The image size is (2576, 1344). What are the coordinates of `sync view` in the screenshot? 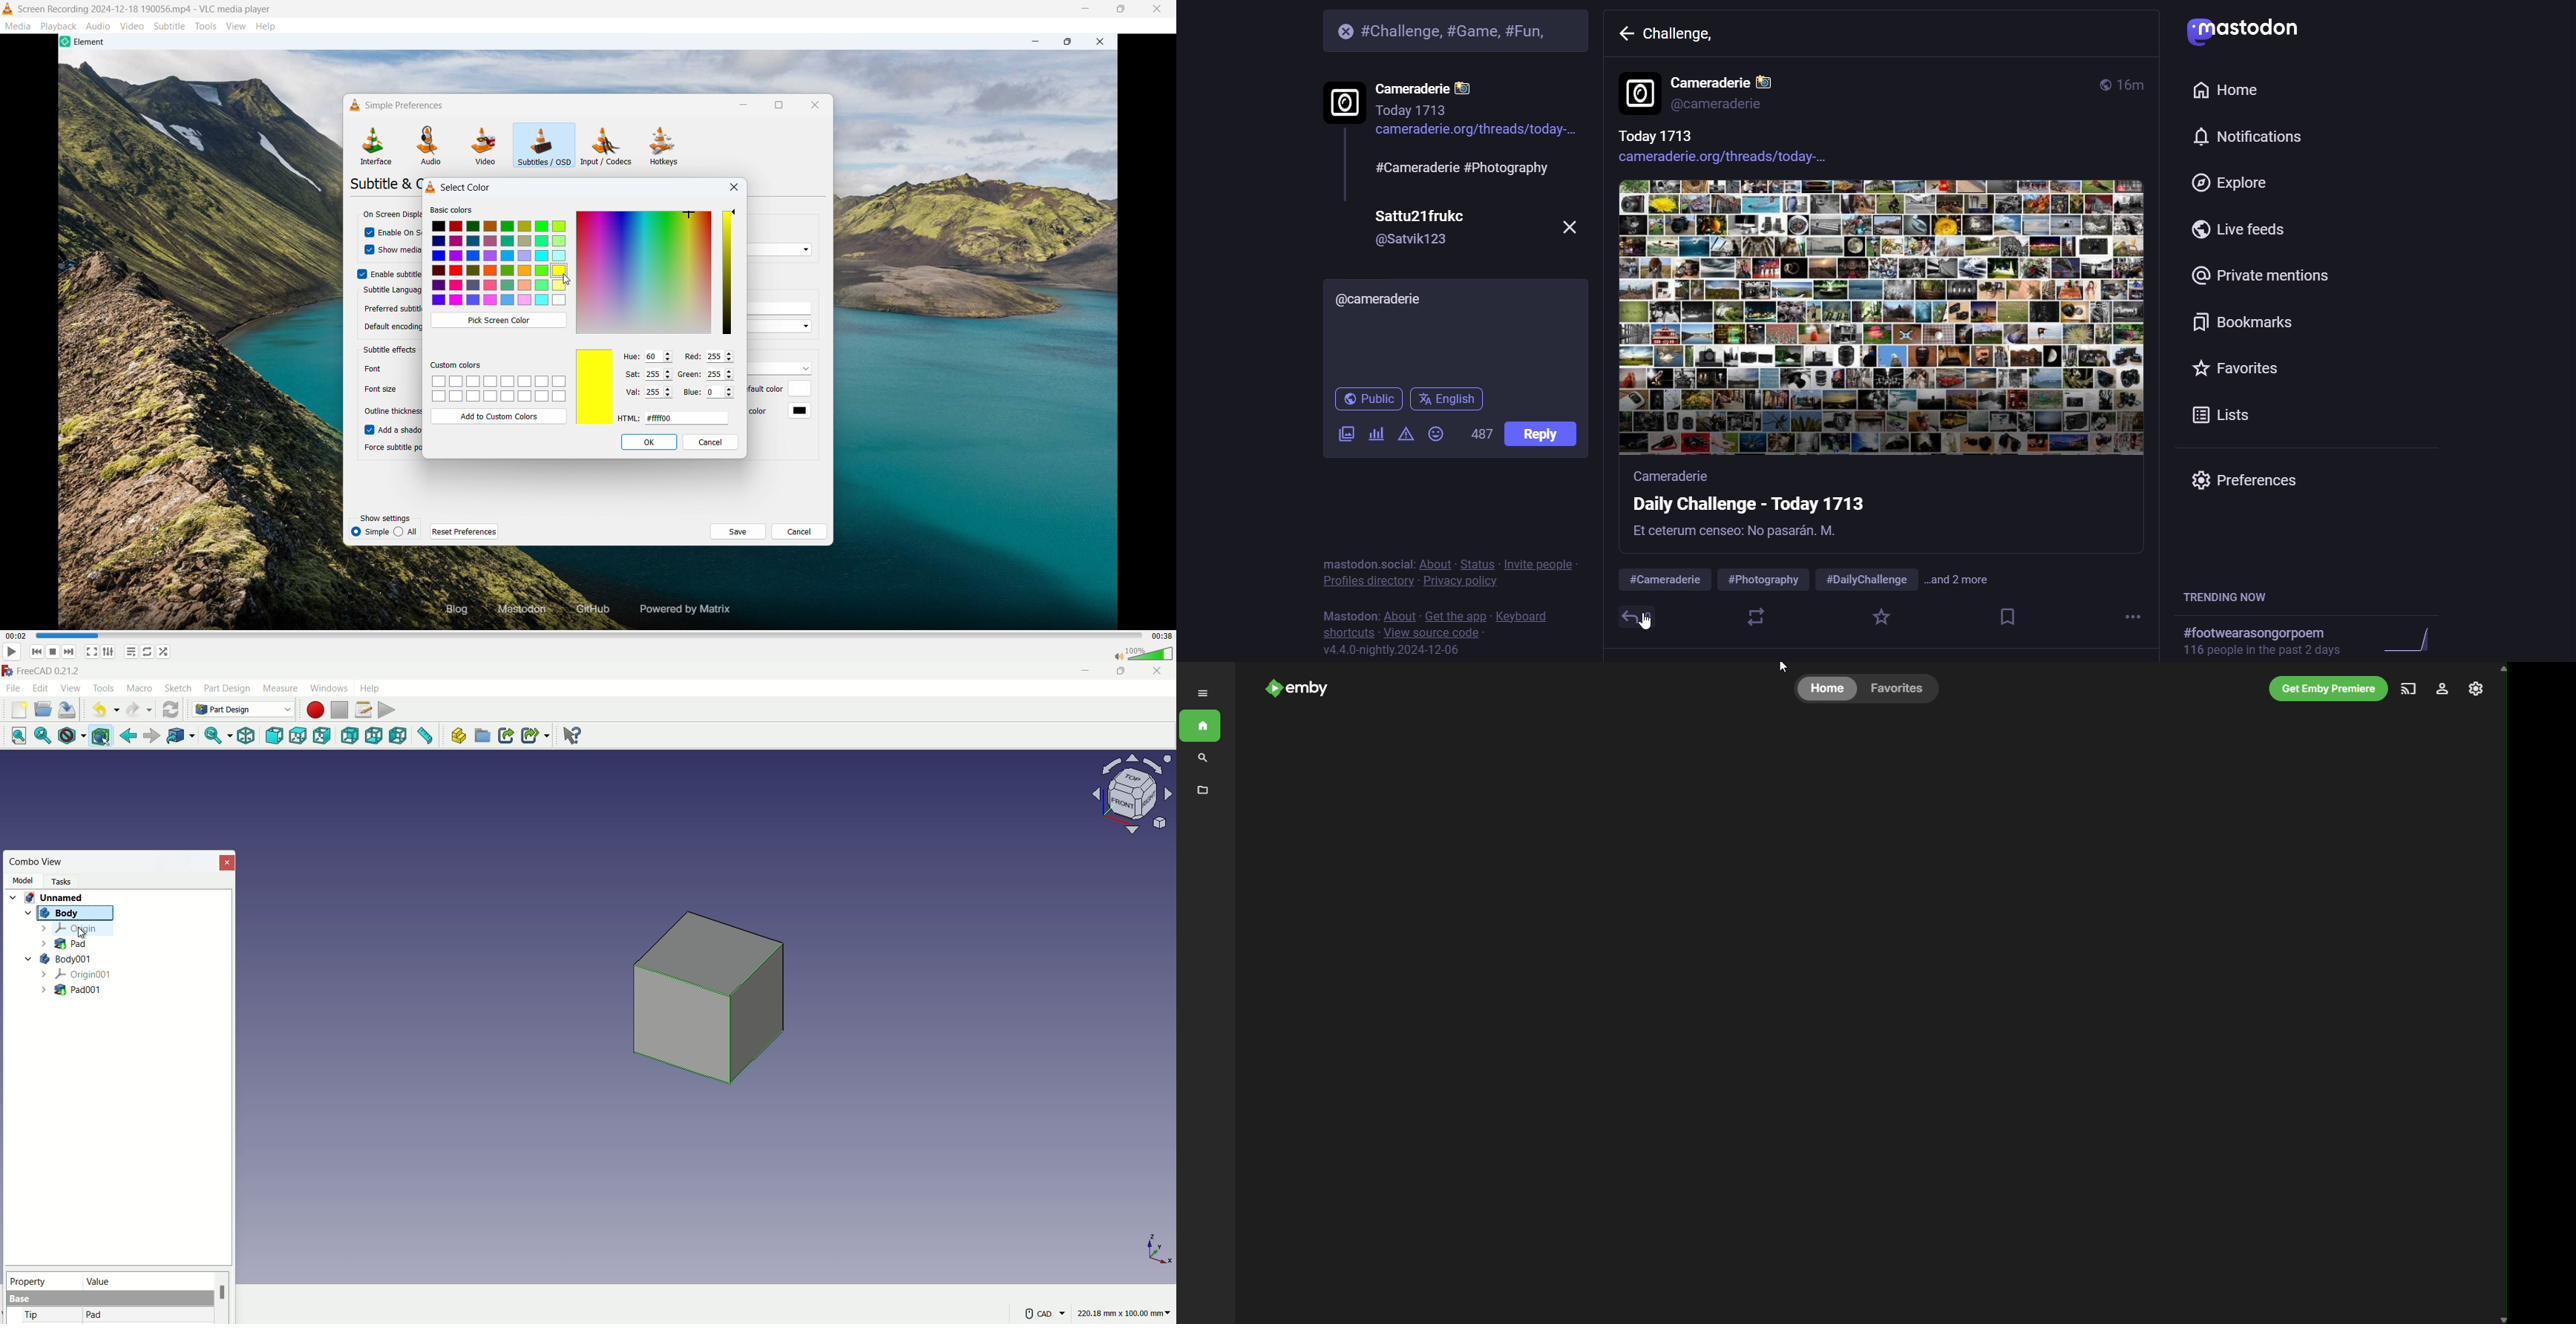 It's located at (213, 737).